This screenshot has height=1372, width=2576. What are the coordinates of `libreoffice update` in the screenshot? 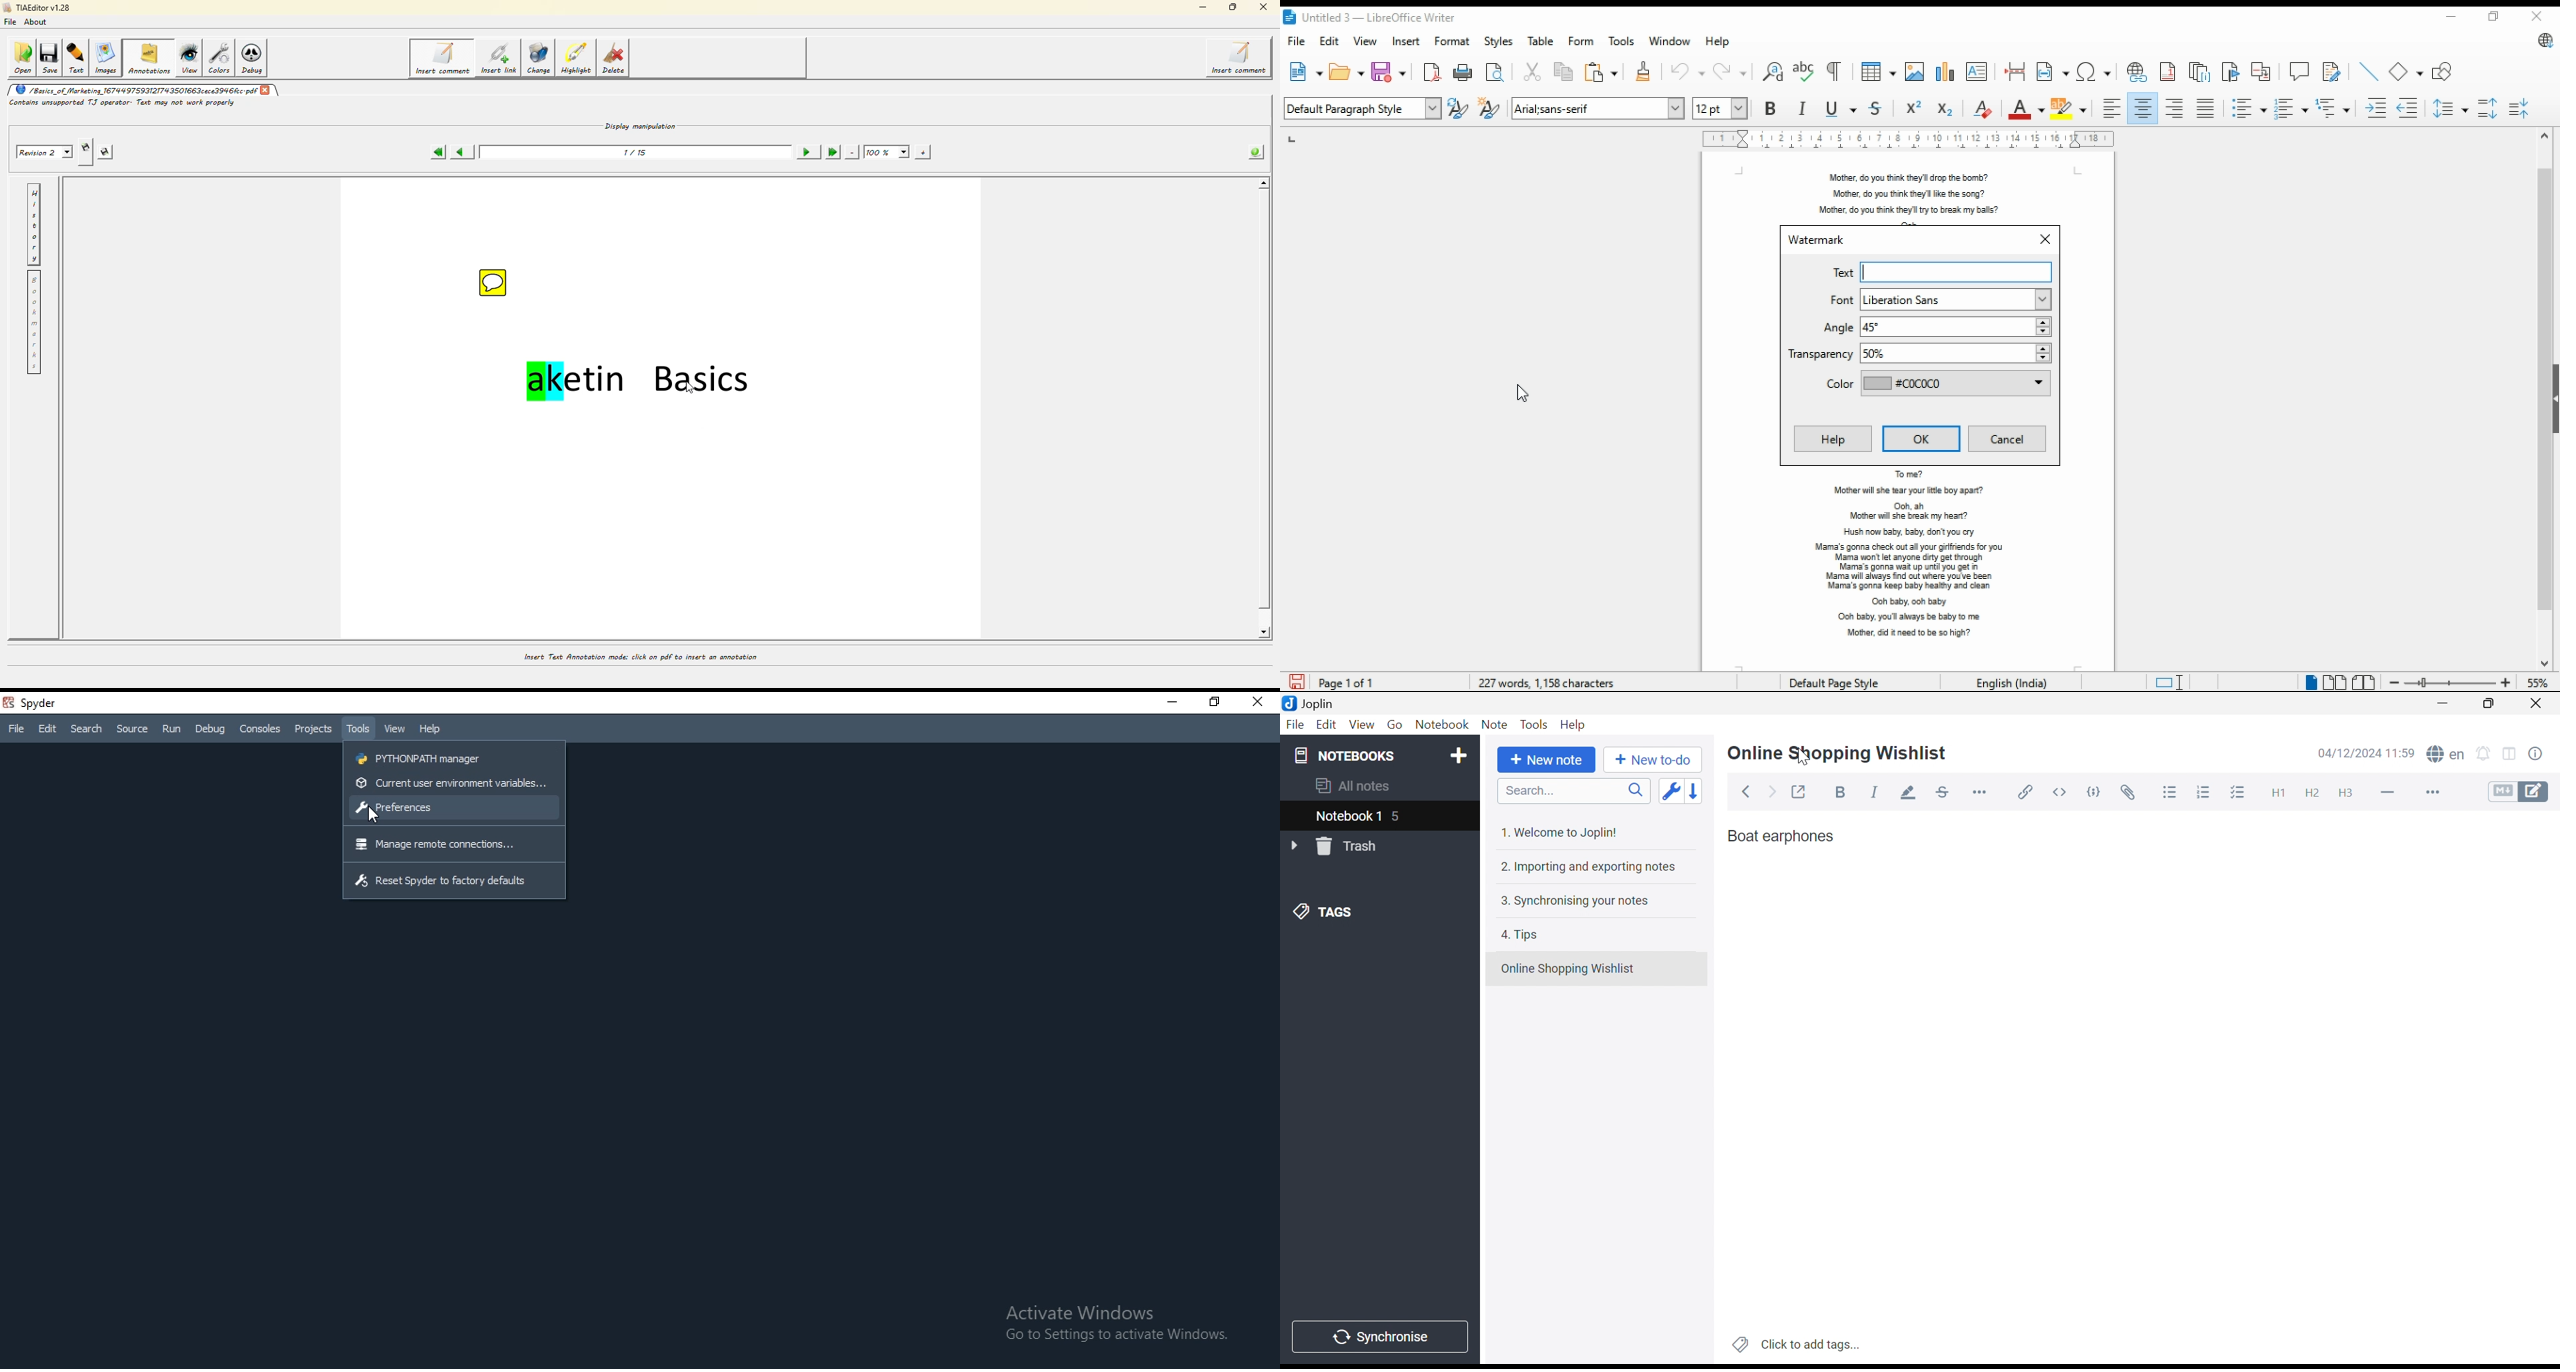 It's located at (2542, 41).